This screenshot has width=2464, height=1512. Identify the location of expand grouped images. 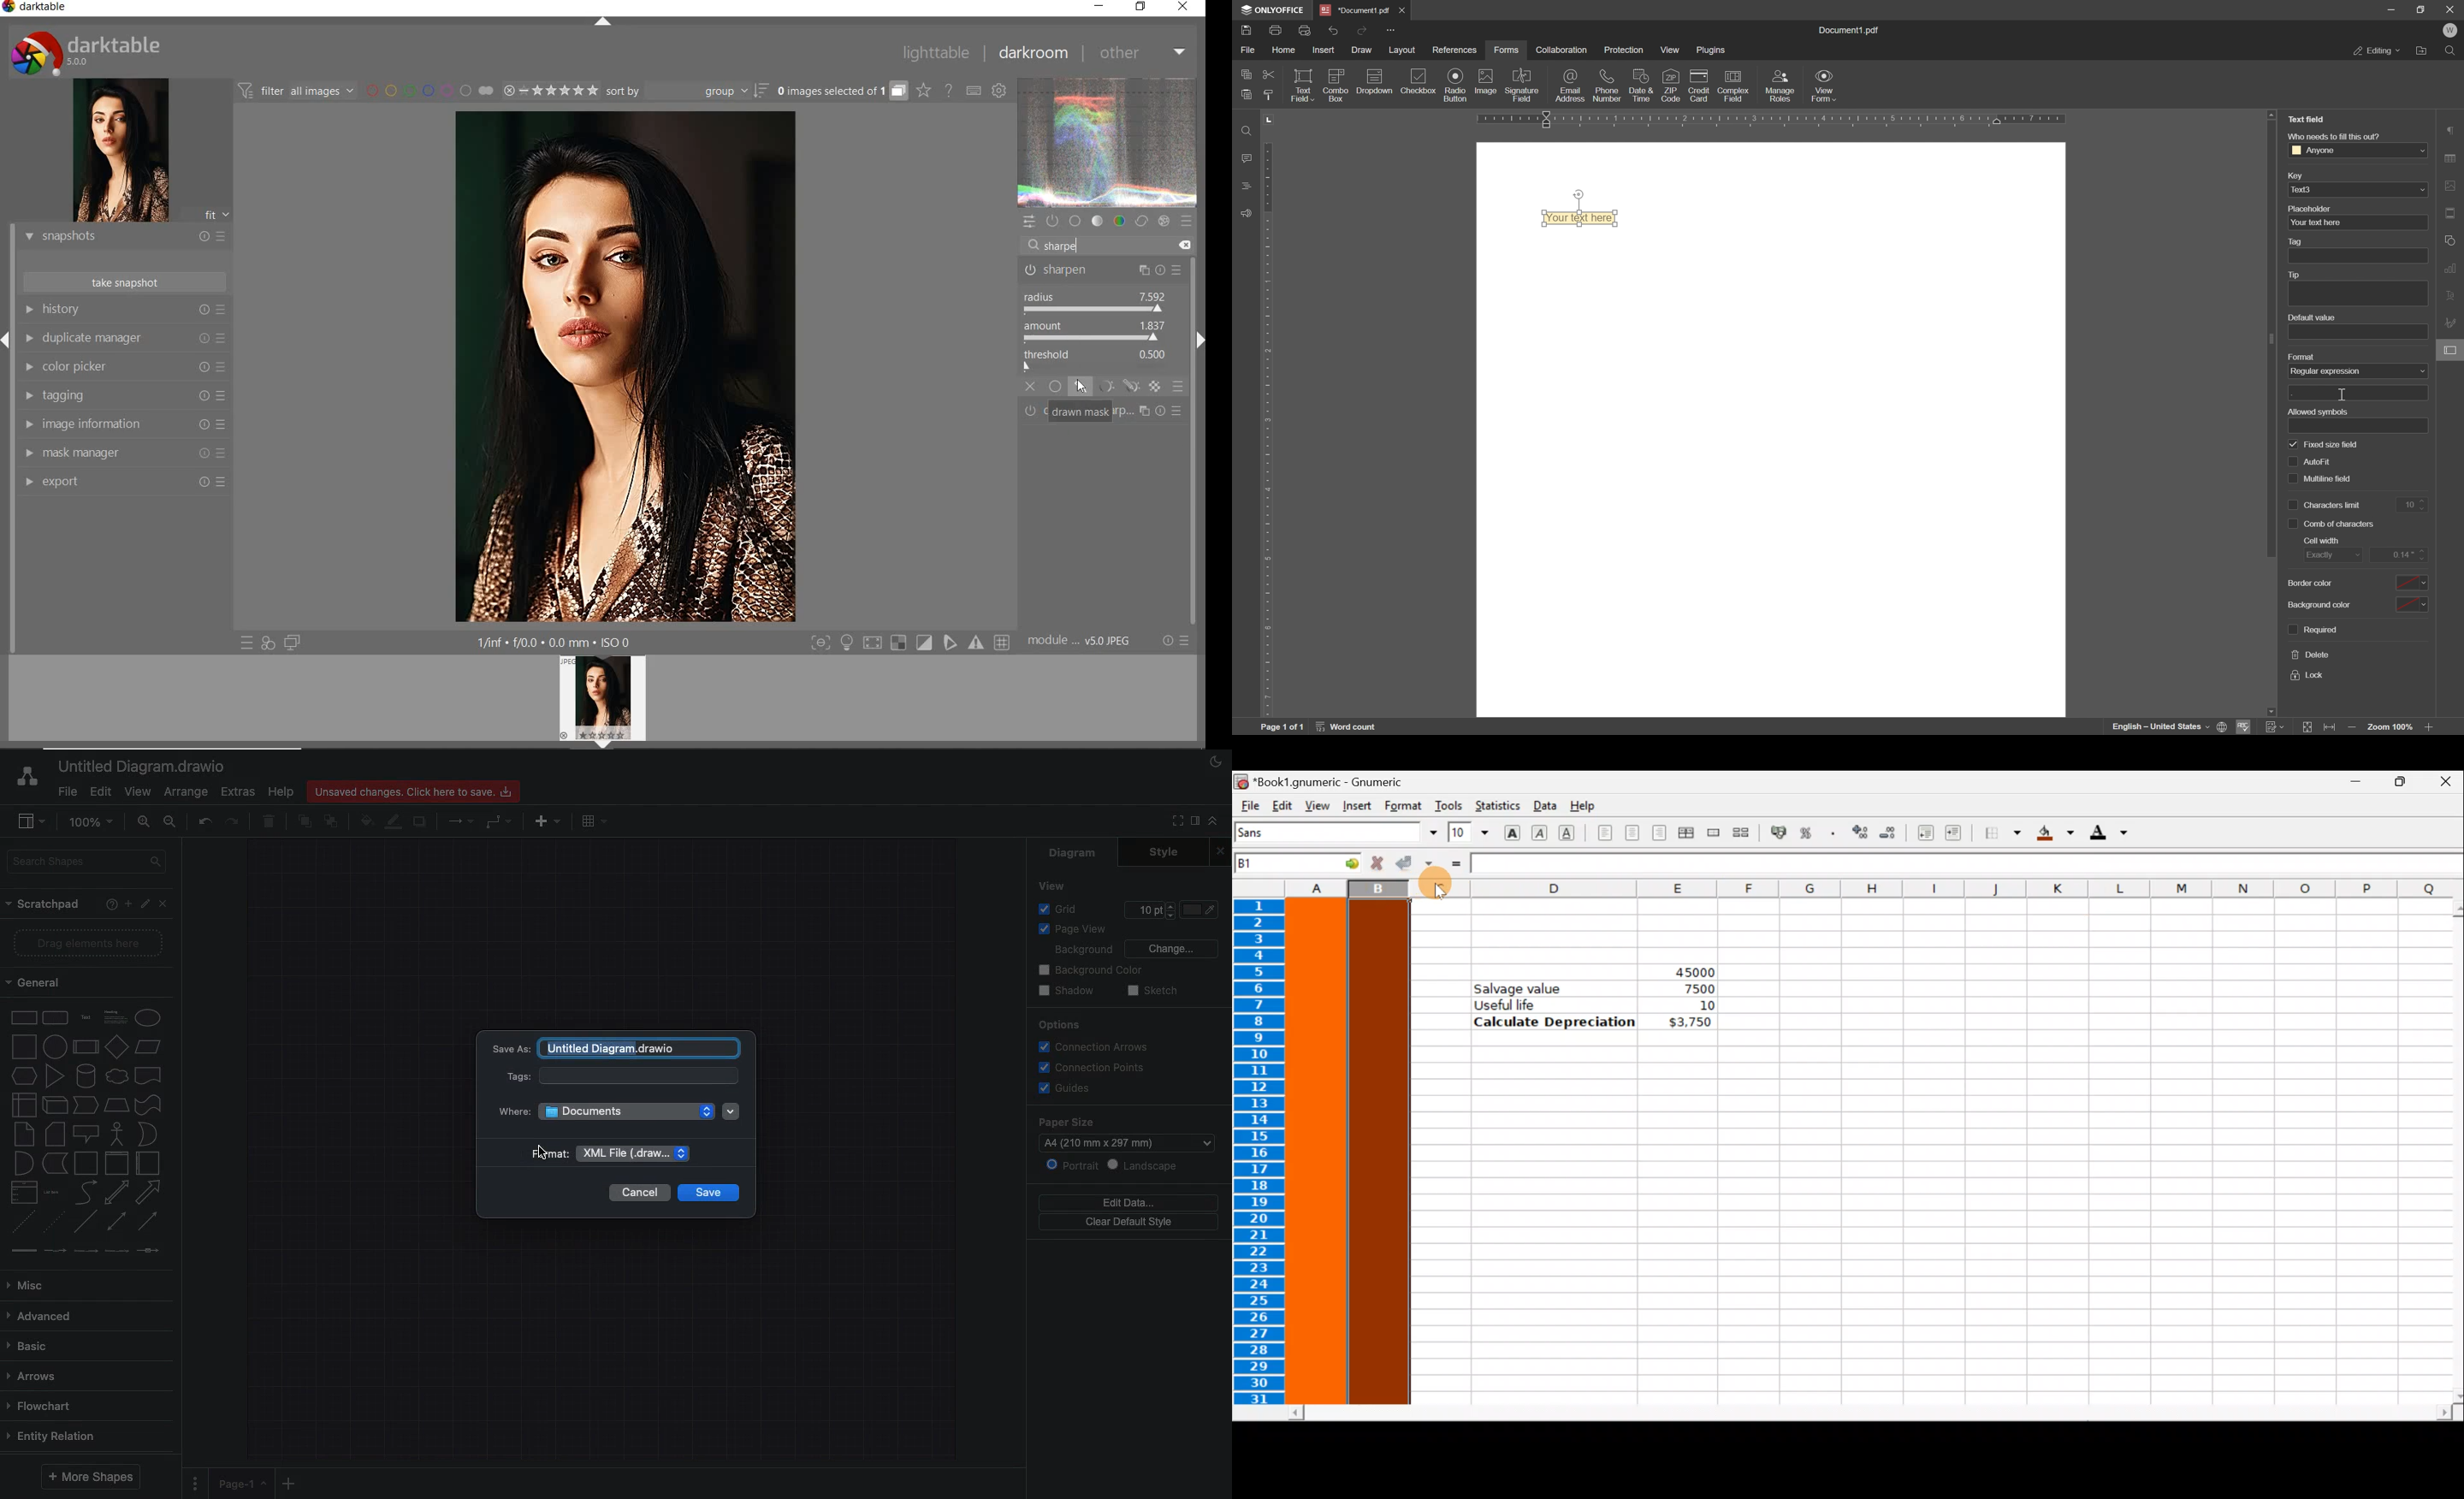
(841, 92).